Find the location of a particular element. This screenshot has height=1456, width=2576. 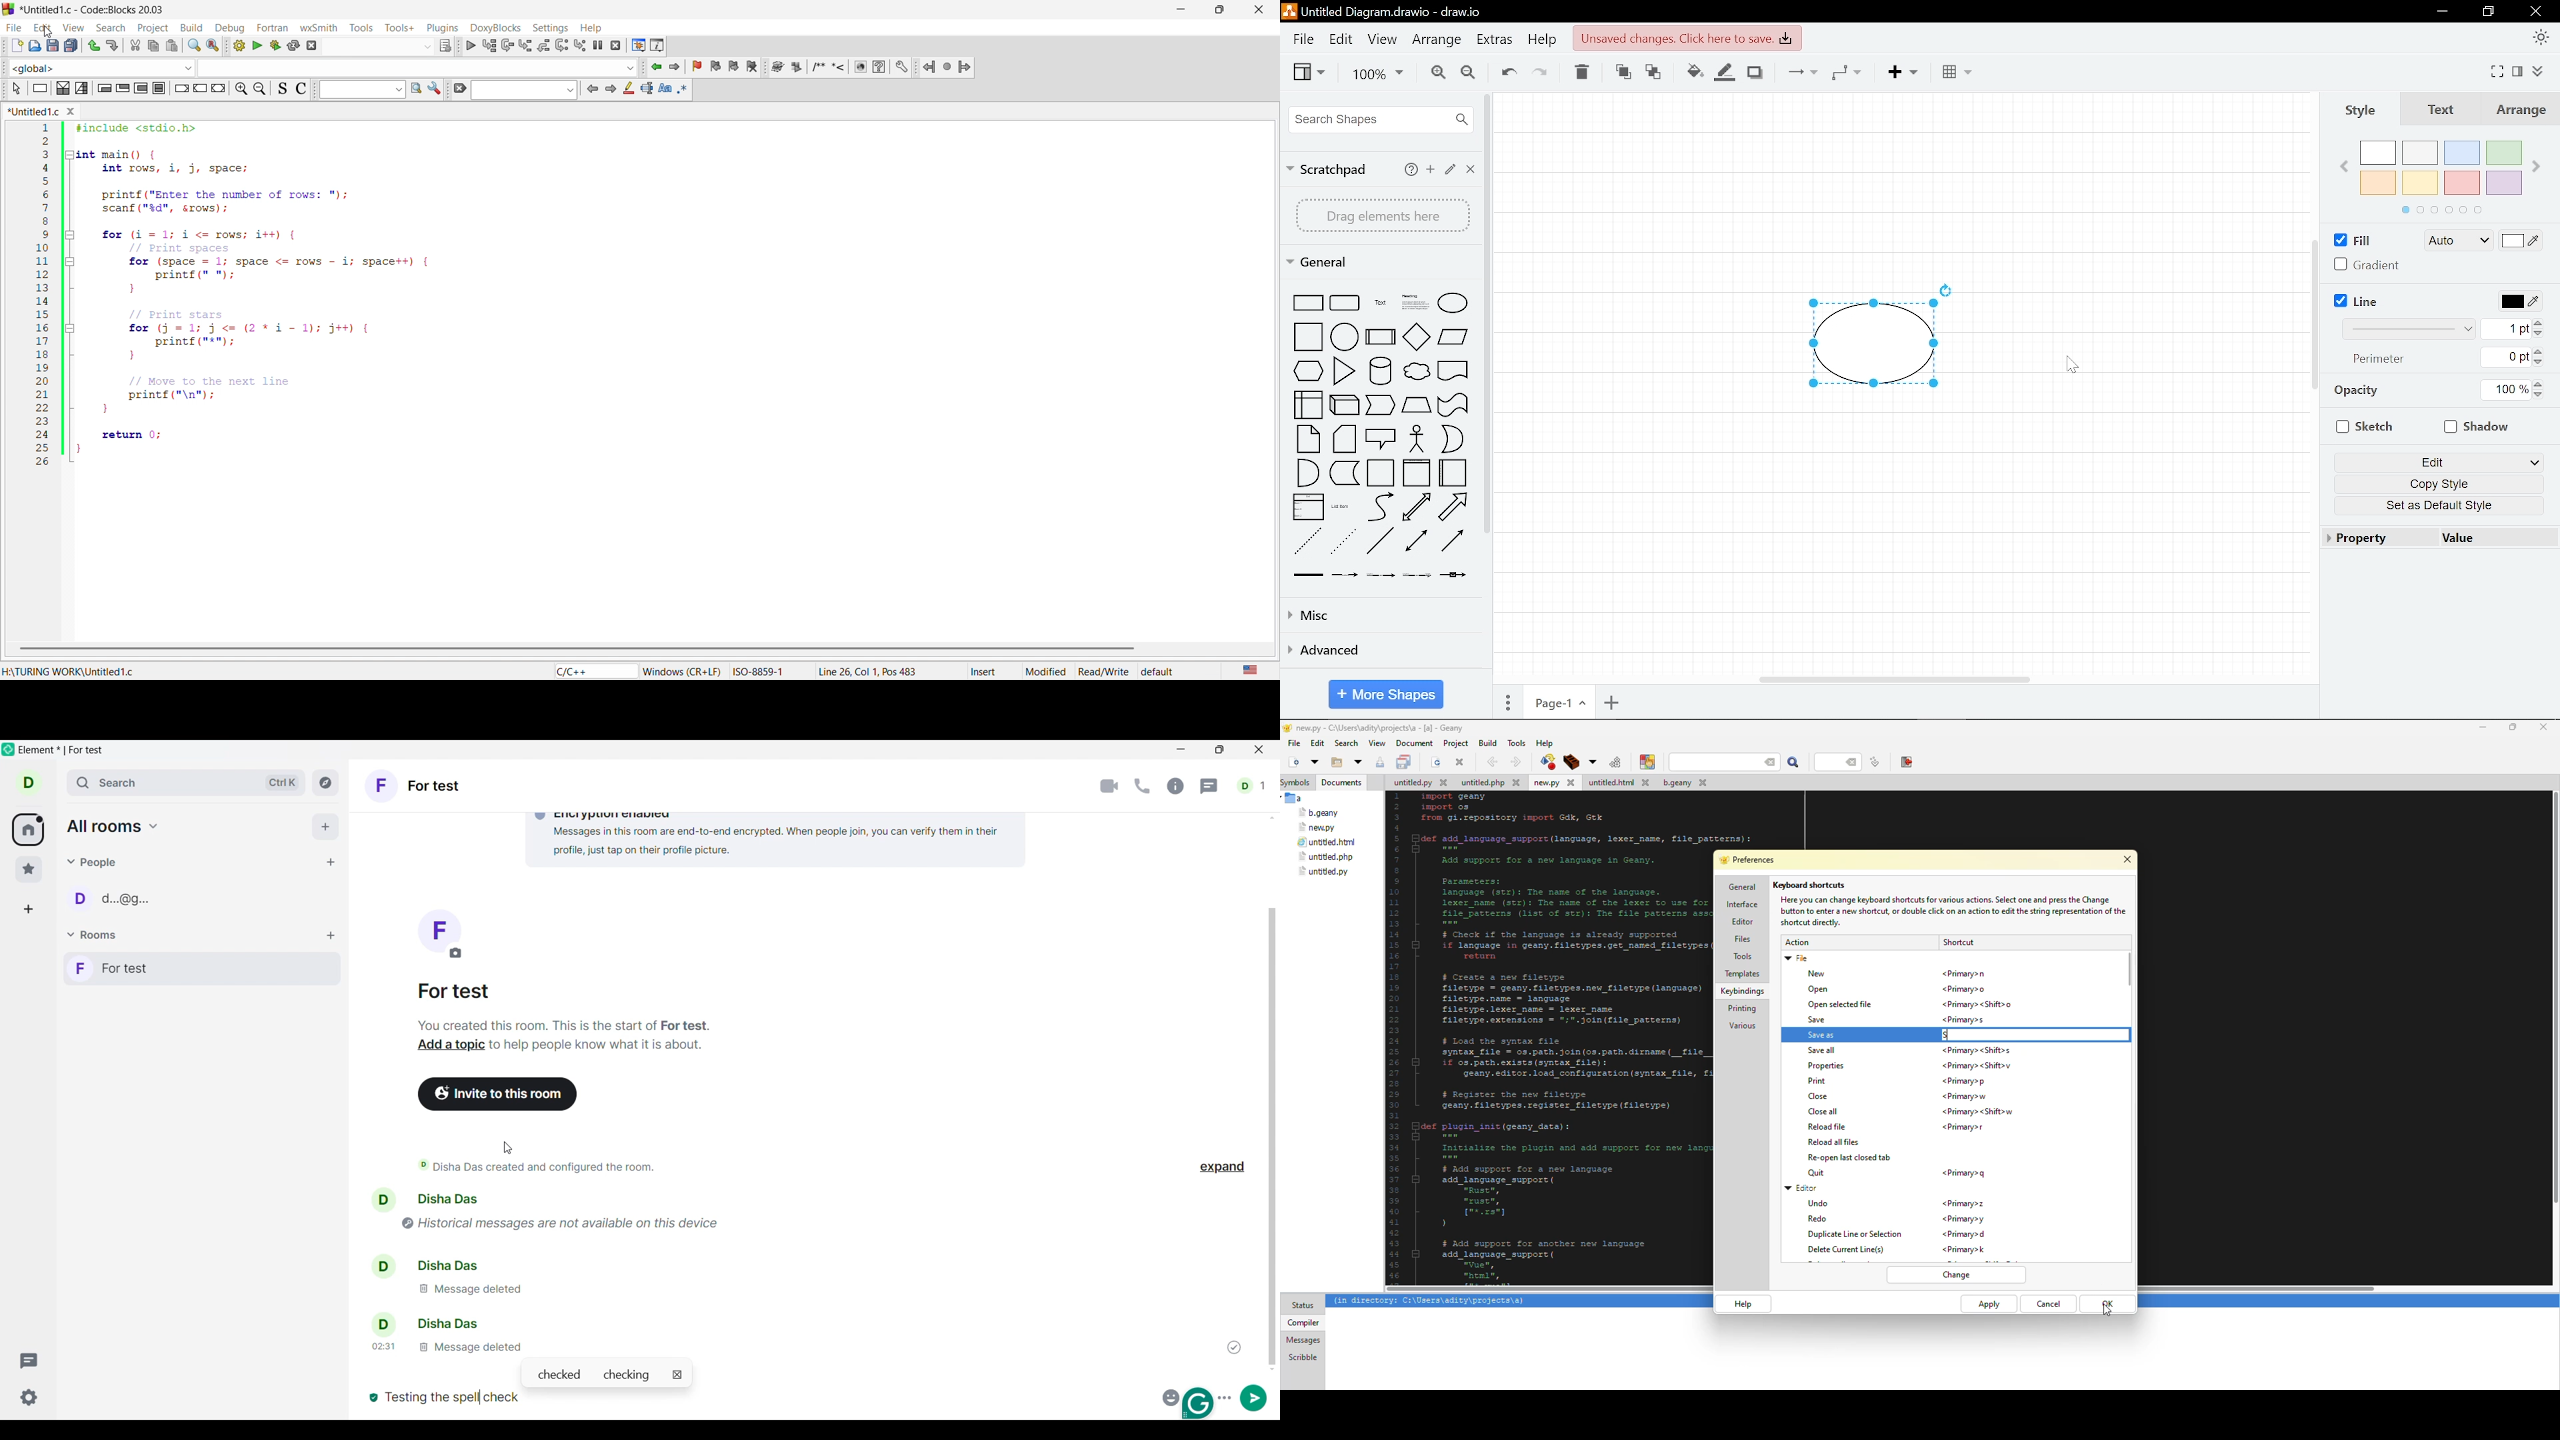

ISO-8859-1 is located at coordinates (767, 670).